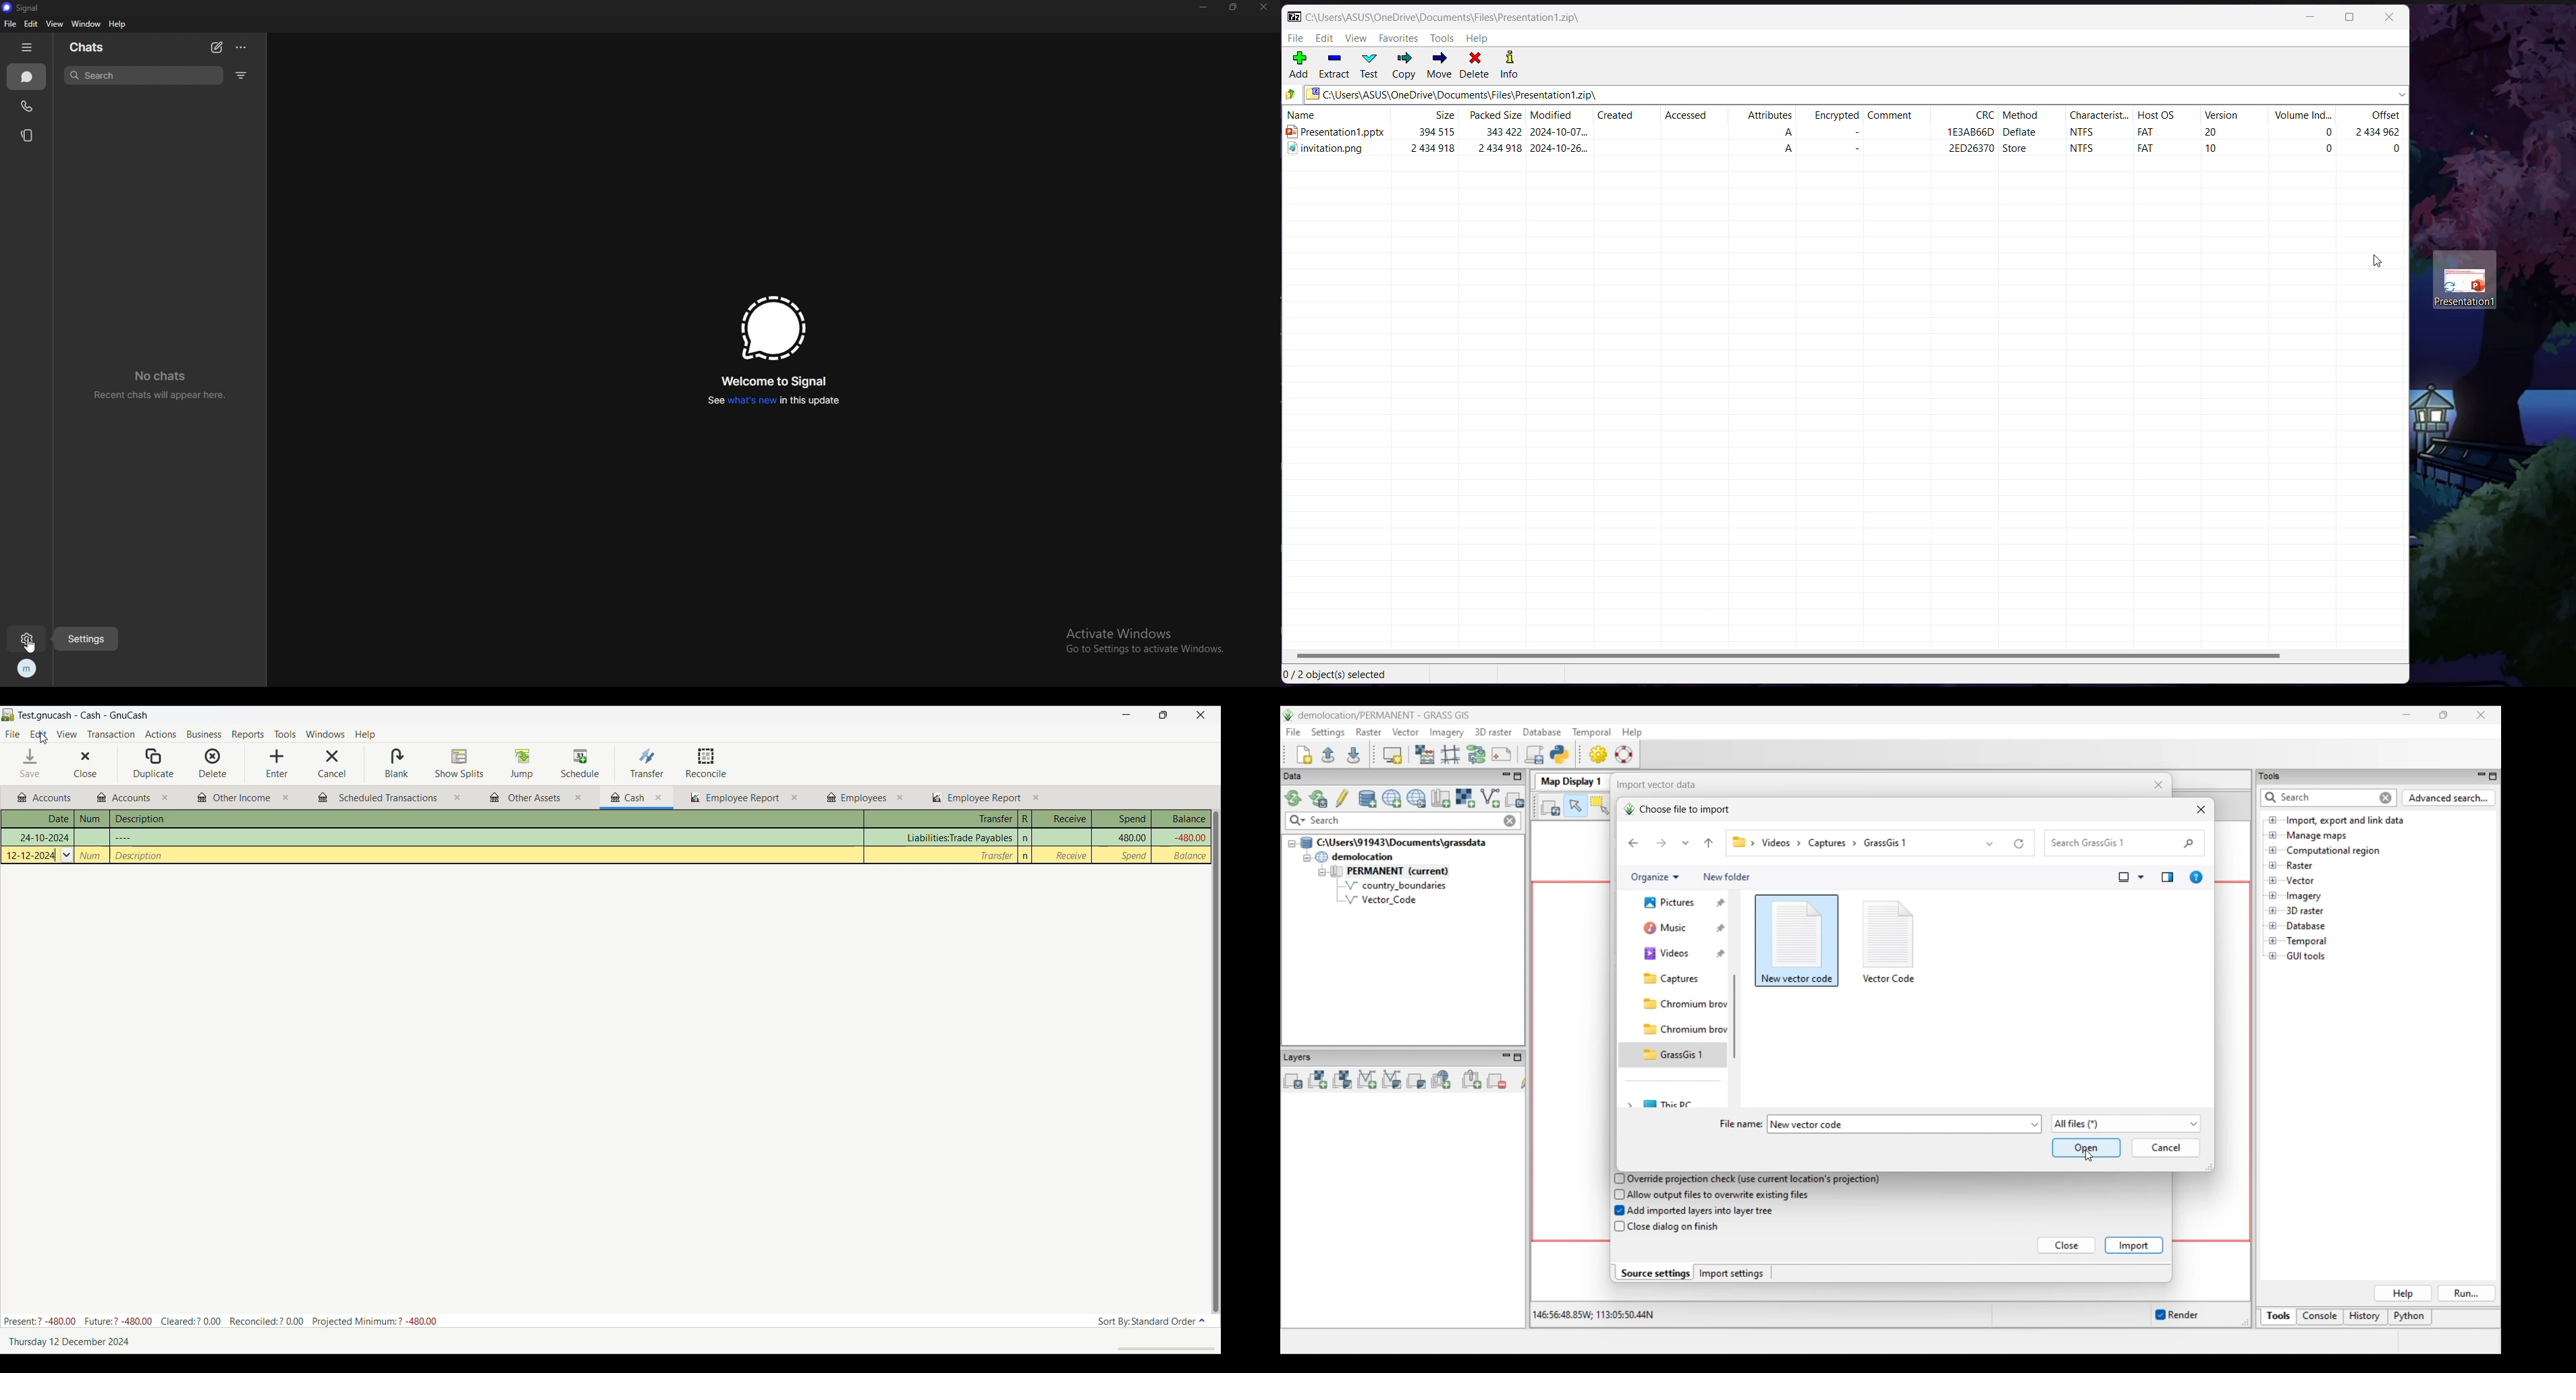 This screenshot has width=2576, height=1400. What do you see at coordinates (30, 24) in the screenshot?
I see `edit` at bounding box center [30, 24].